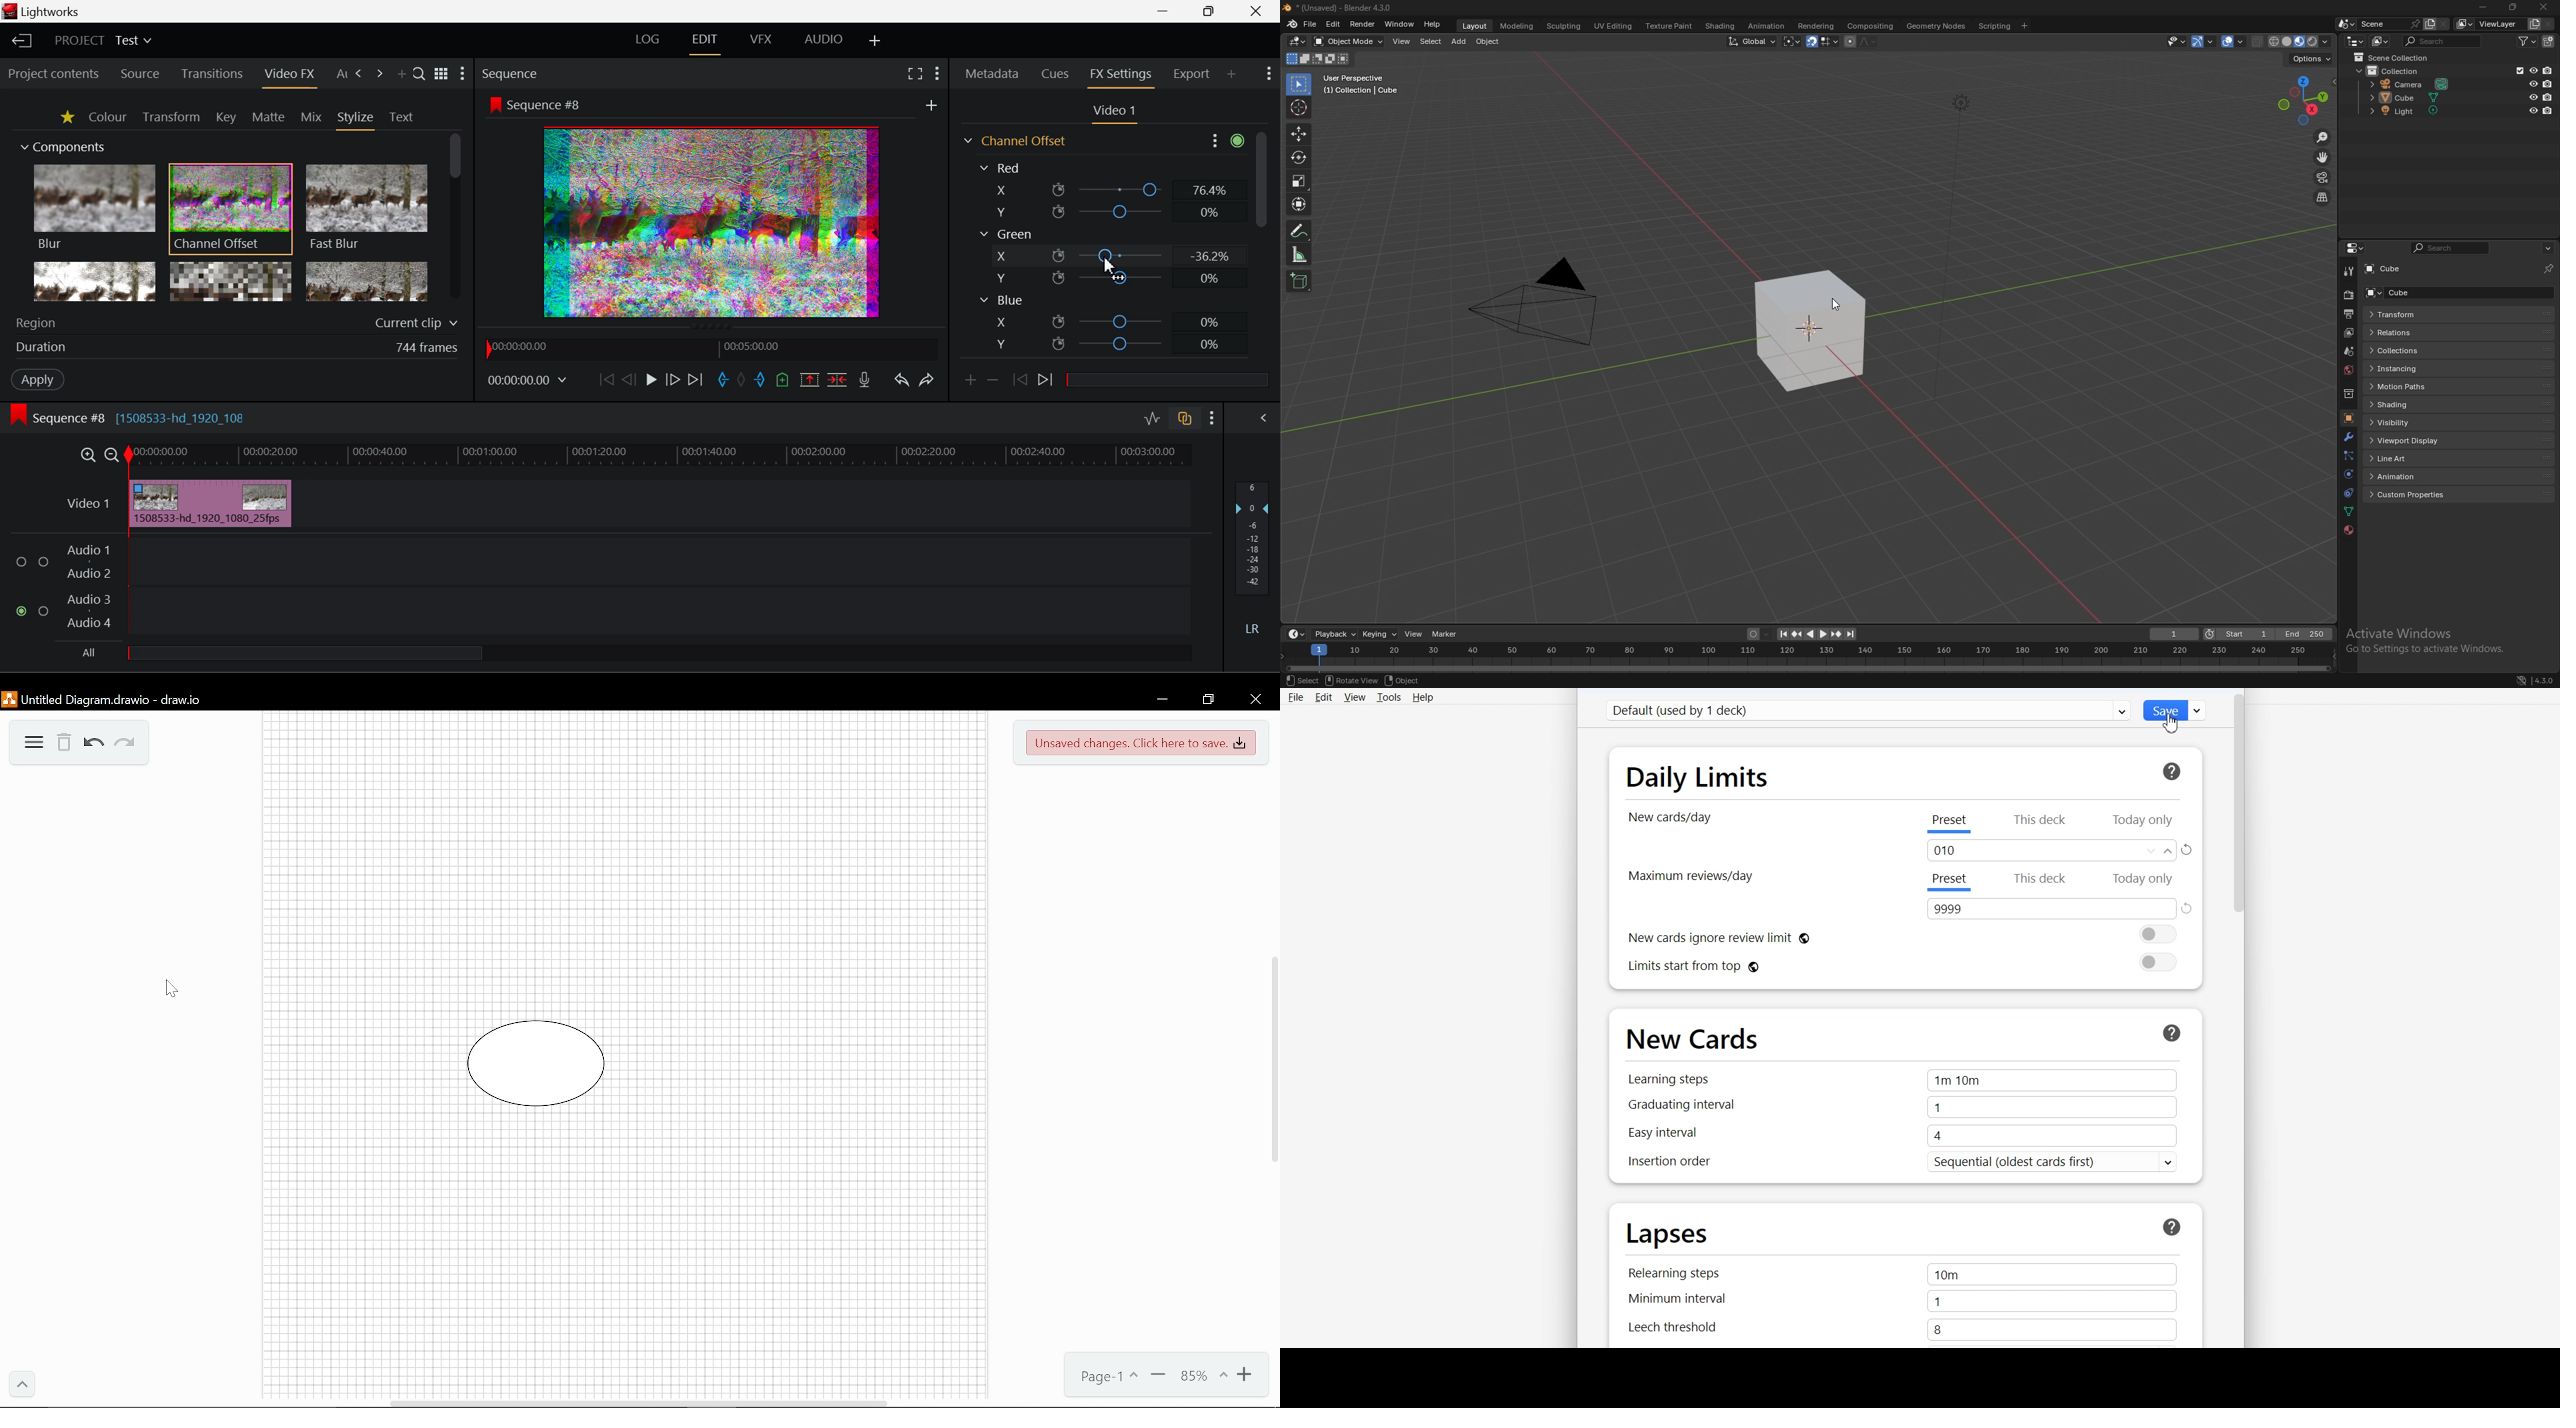 Image resolution: width=2576 pixels, height=1428 pixels. I want to click on animation, so click(2457, 476).